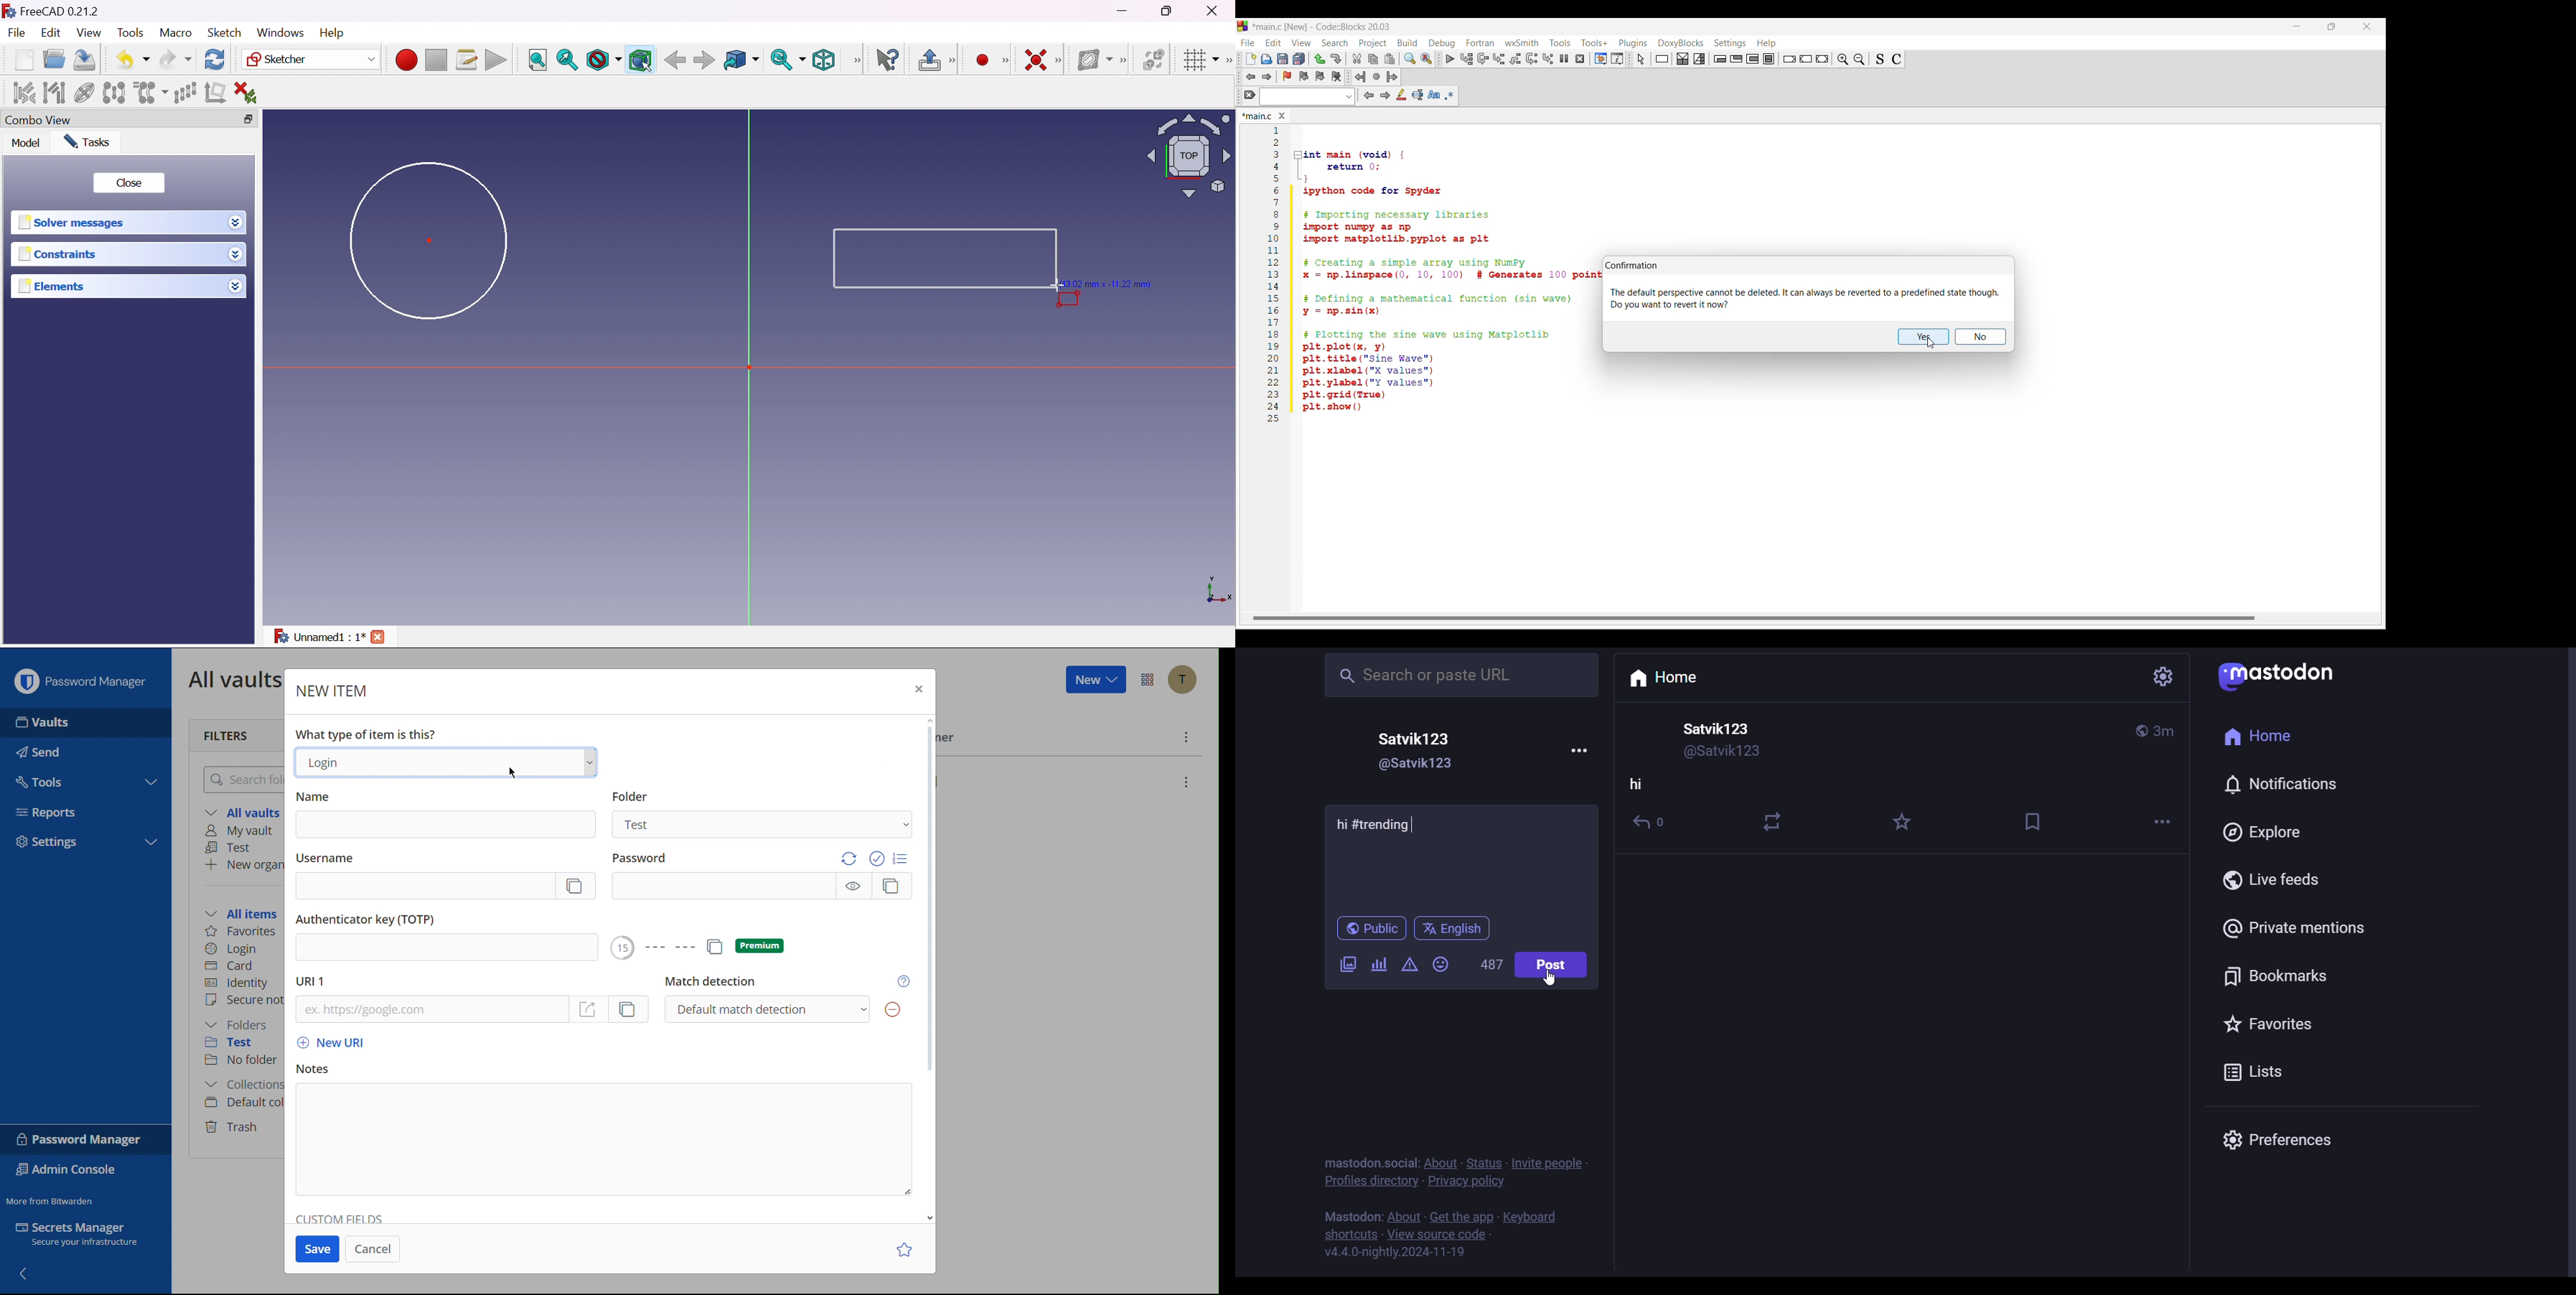  What do you see at coordinates (2158, 823) in the screenshot?
I see `more` at bounding box center [2158, 823].